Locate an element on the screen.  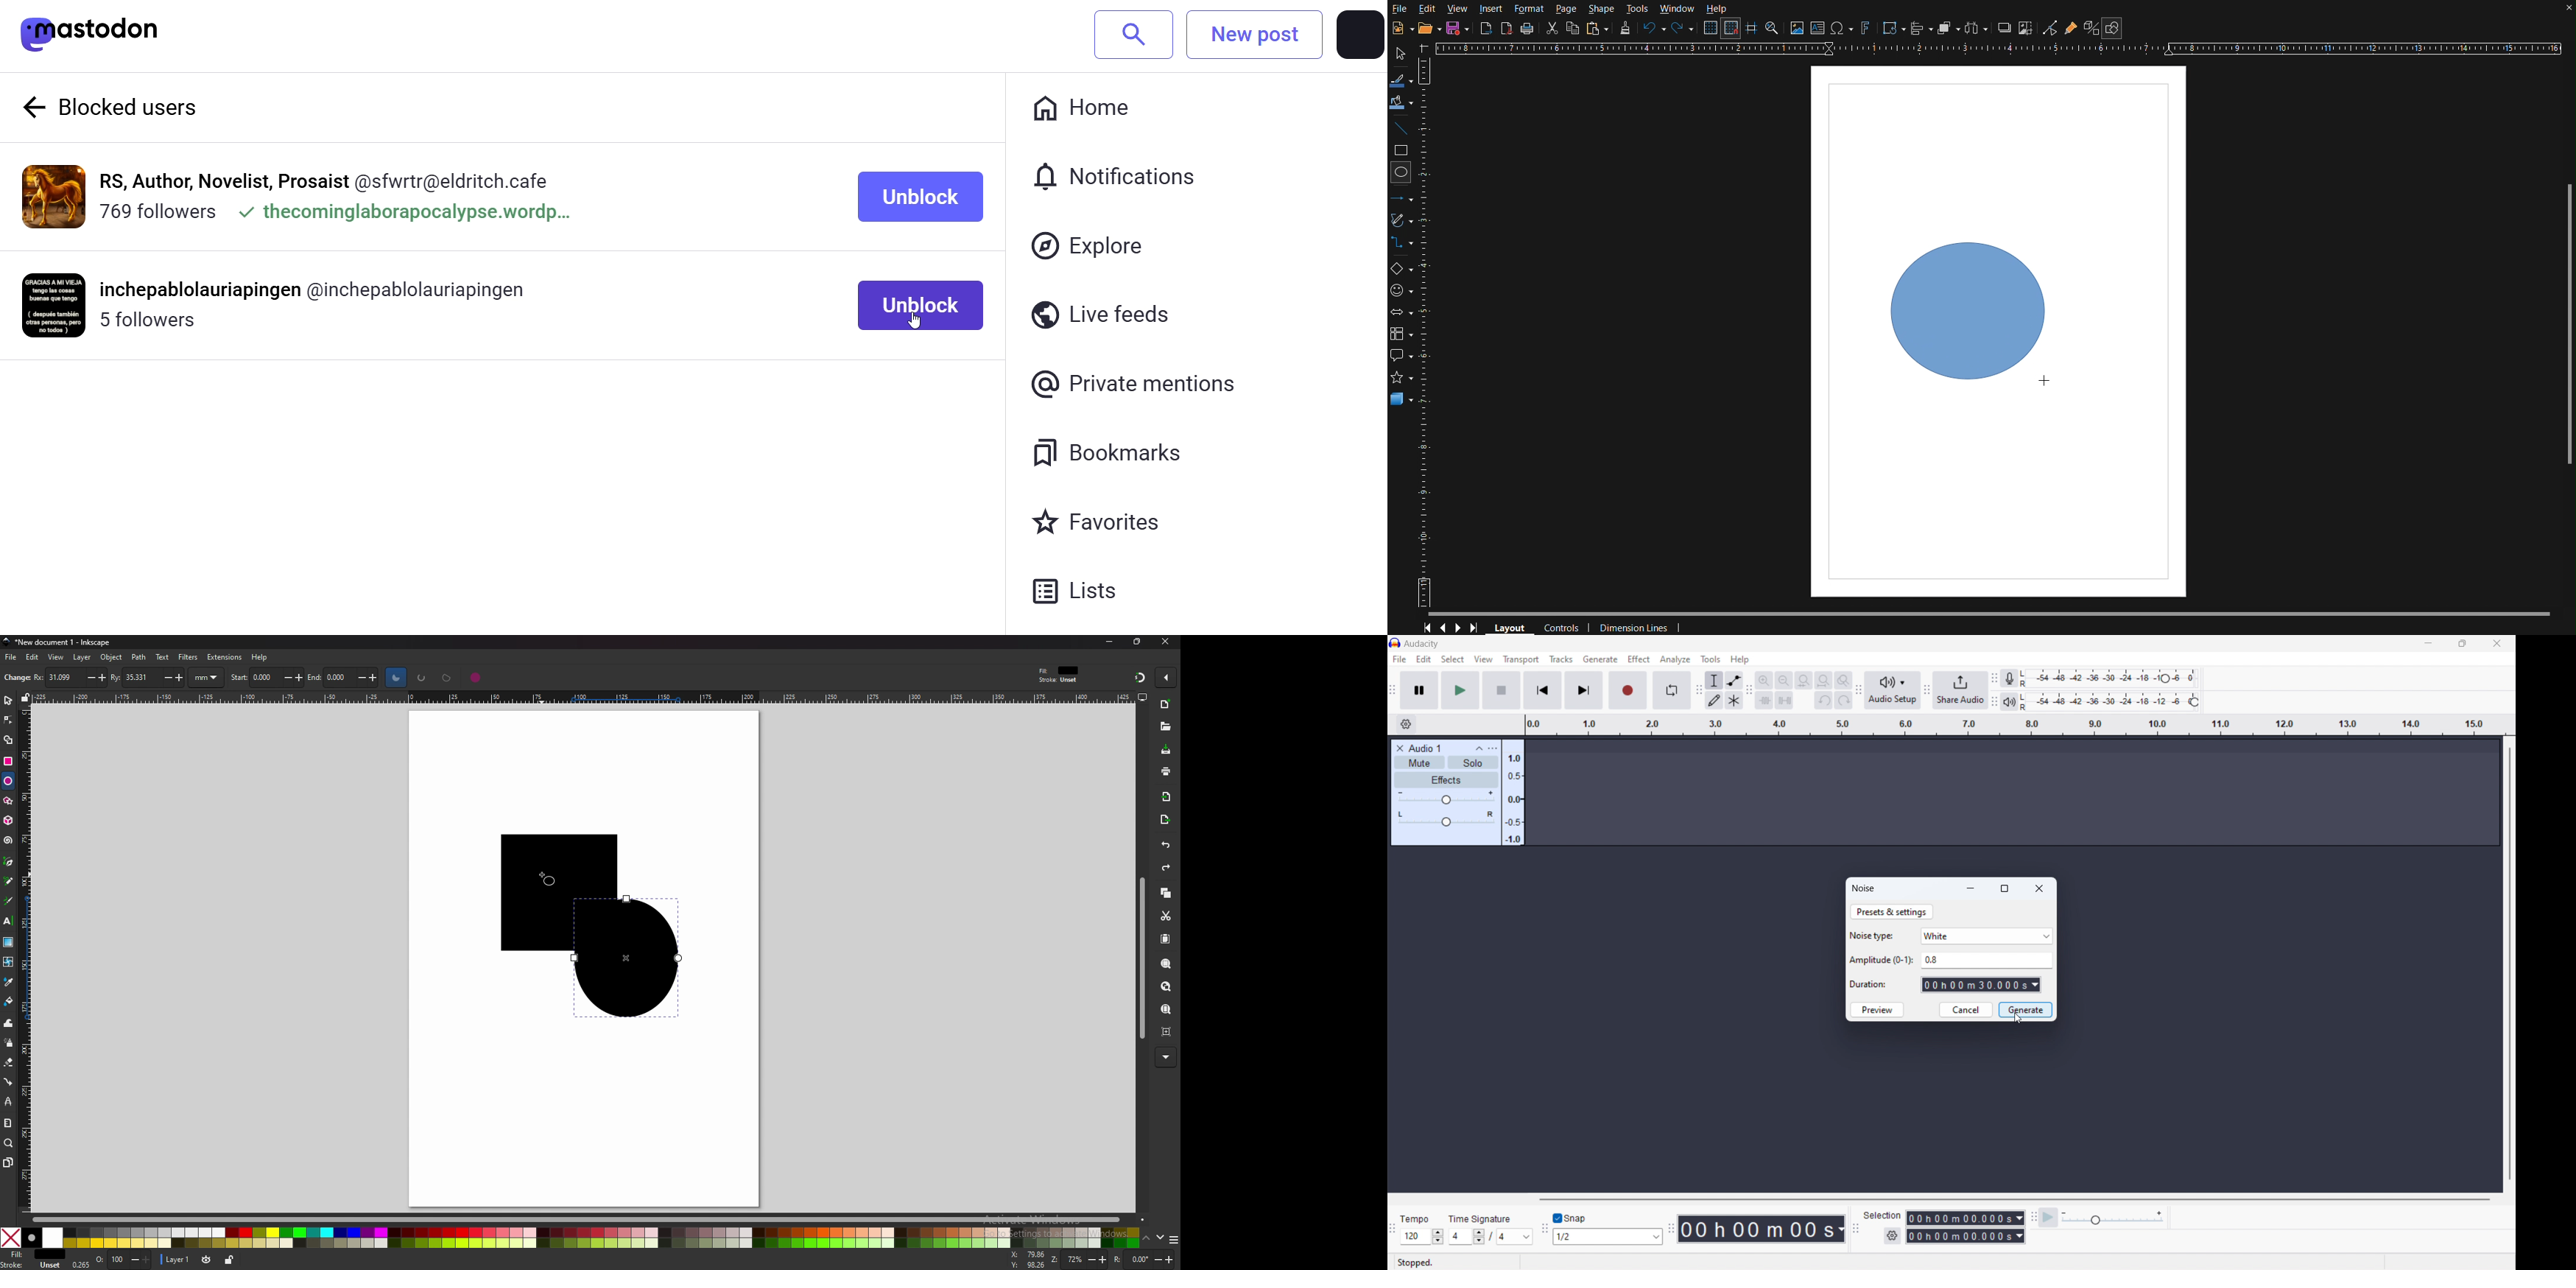
Arrange is located at coordinates (1947, 28).